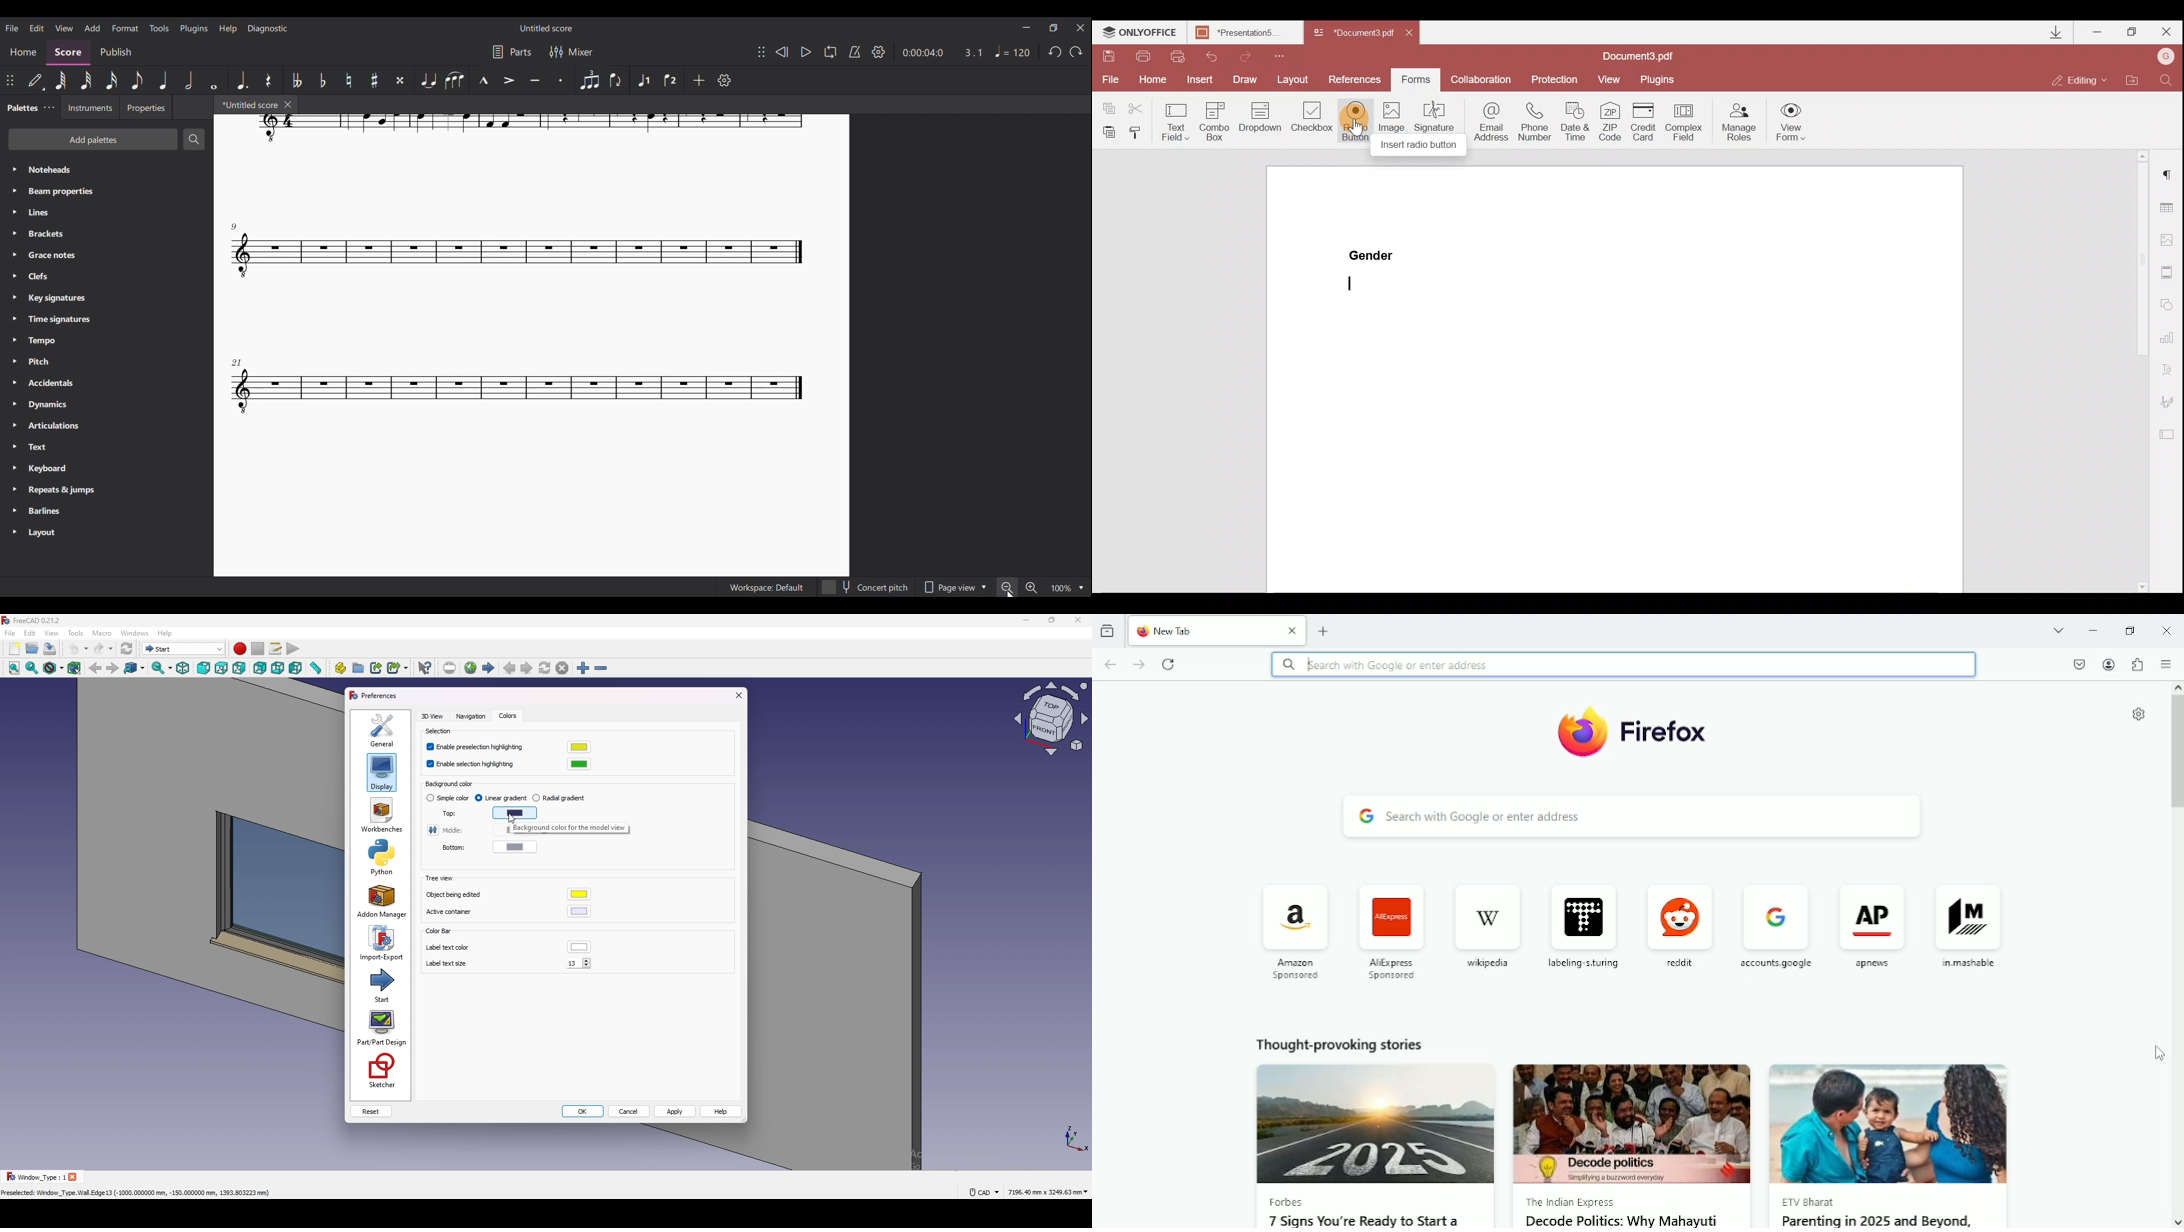 The width and height of the screenshot is (2184, 1232). Describe the element at coordinates (469, 717) in the screenshot. I see `navigation` at that location.